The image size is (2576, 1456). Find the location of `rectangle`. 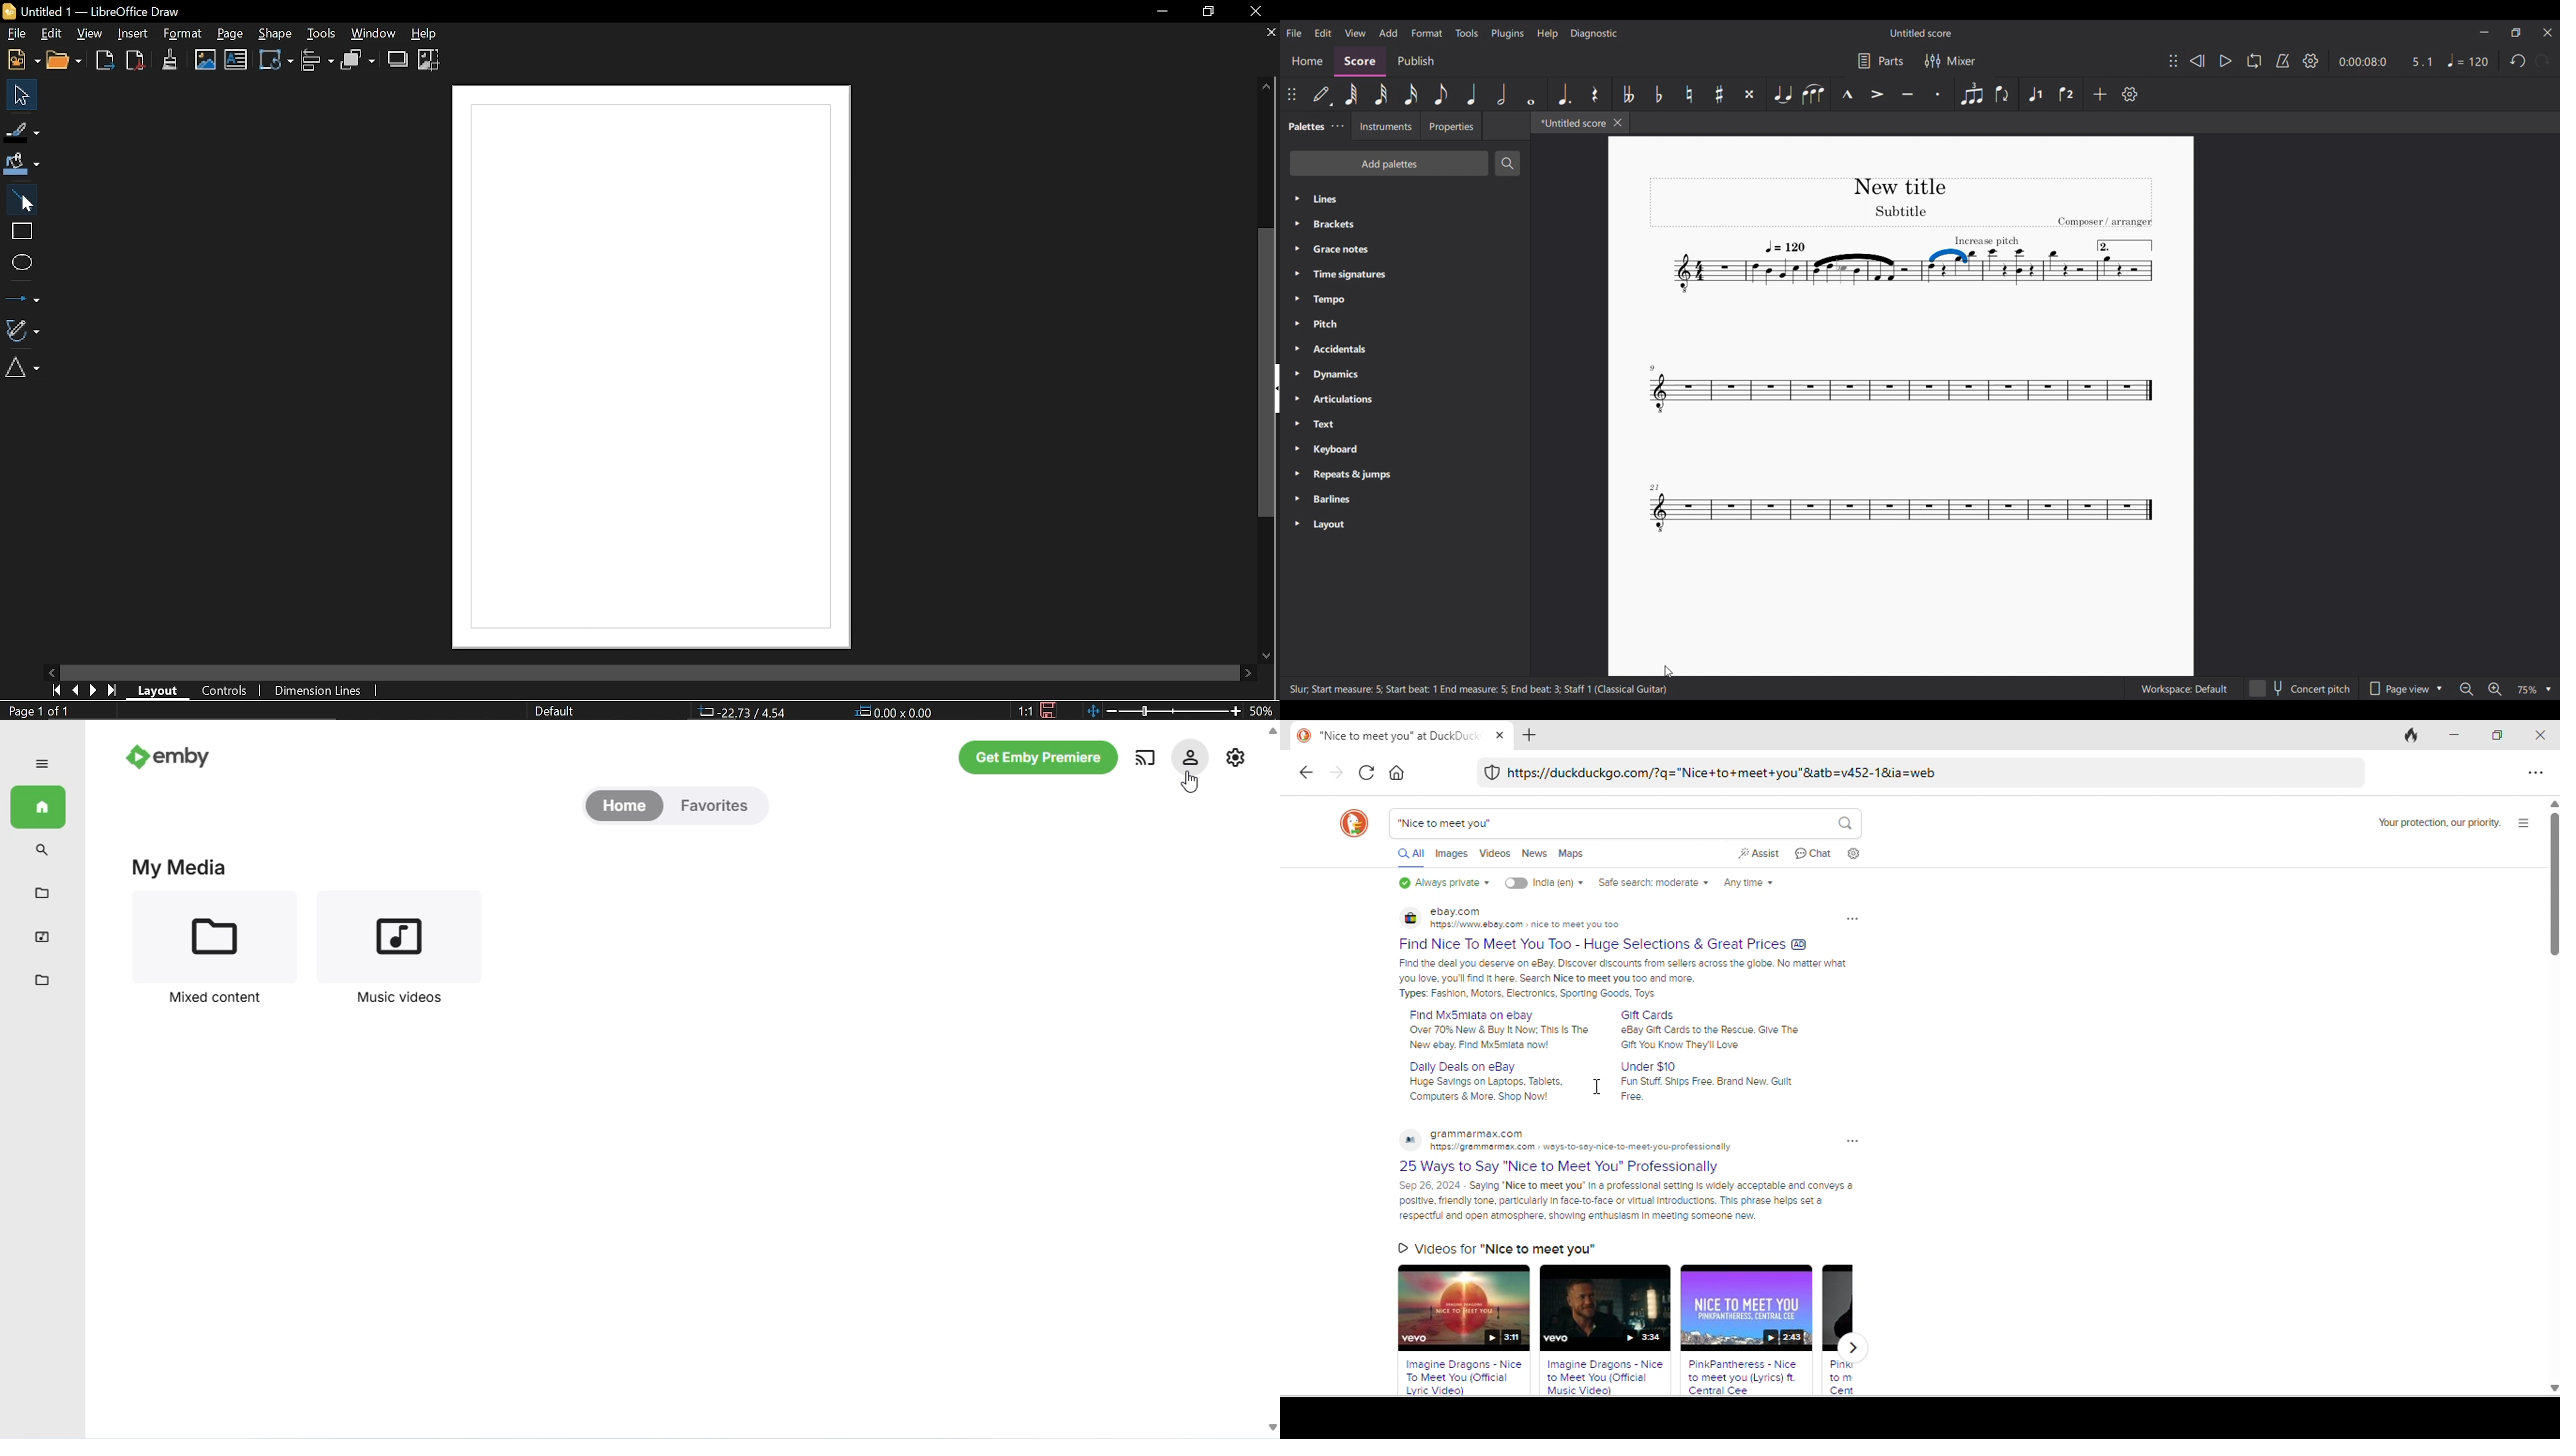

rectangle is located at coordinates (20, 231).